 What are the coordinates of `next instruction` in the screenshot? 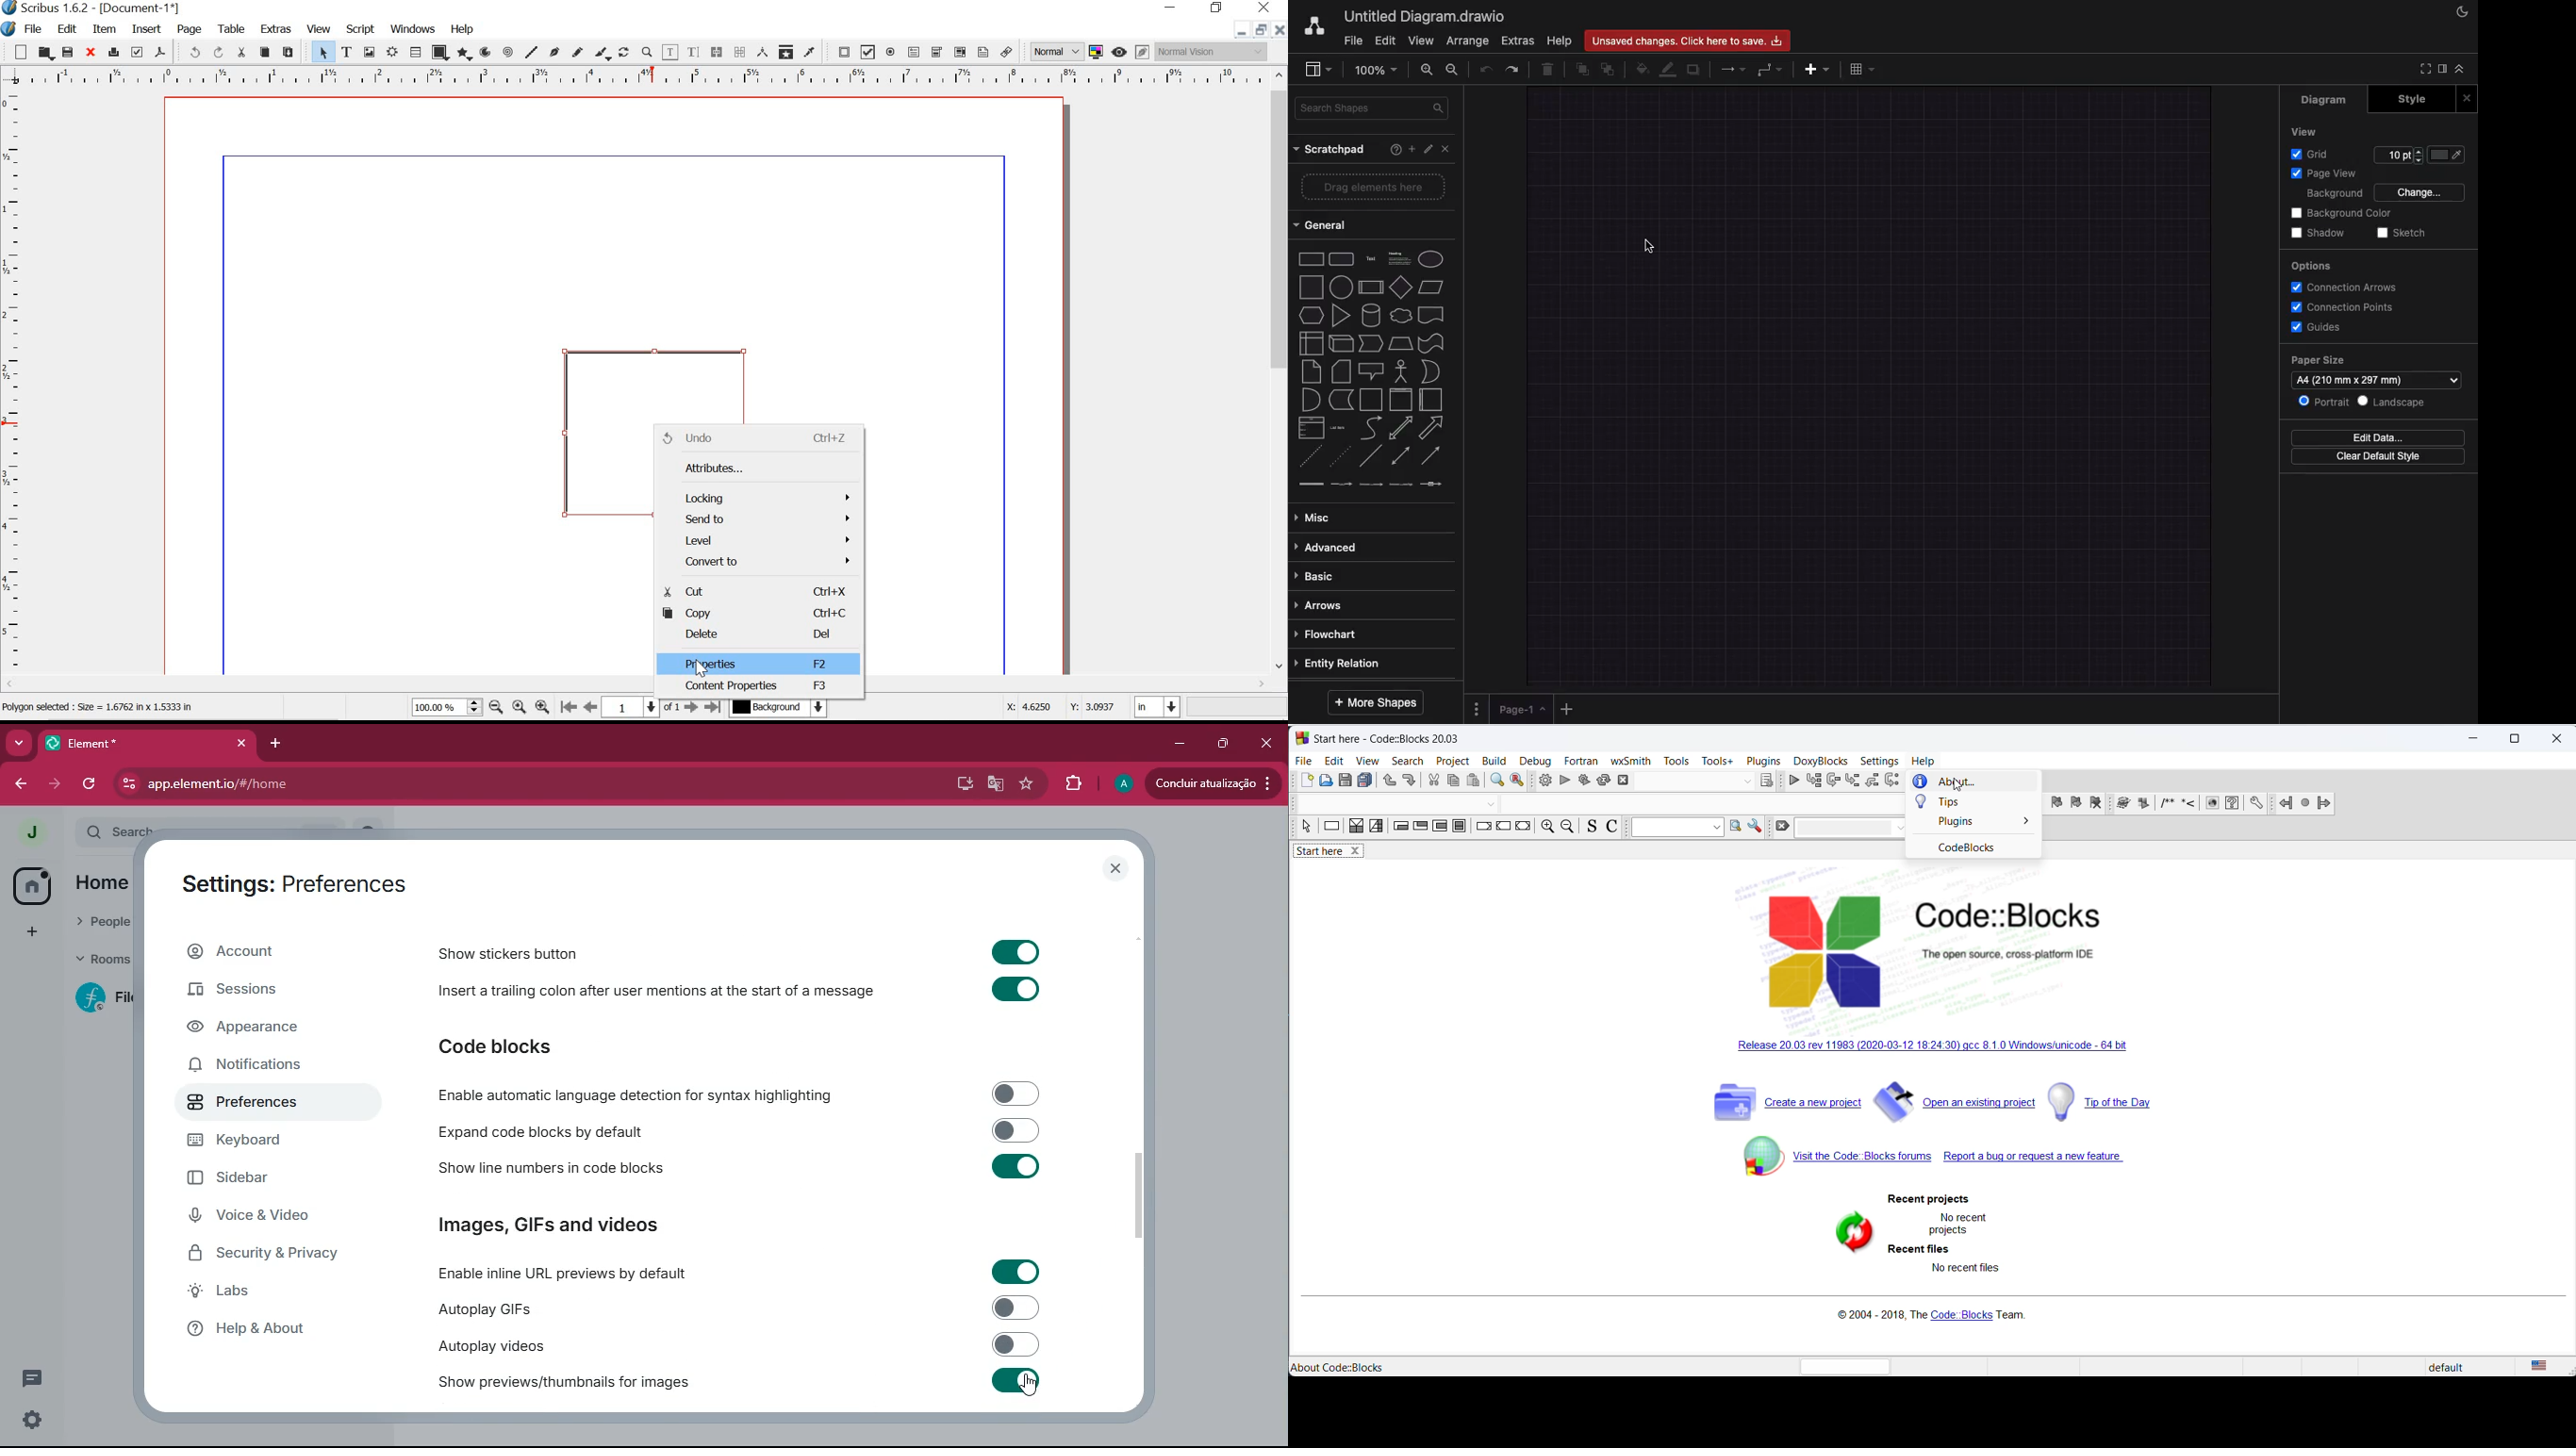 It's located at (1893, 782).